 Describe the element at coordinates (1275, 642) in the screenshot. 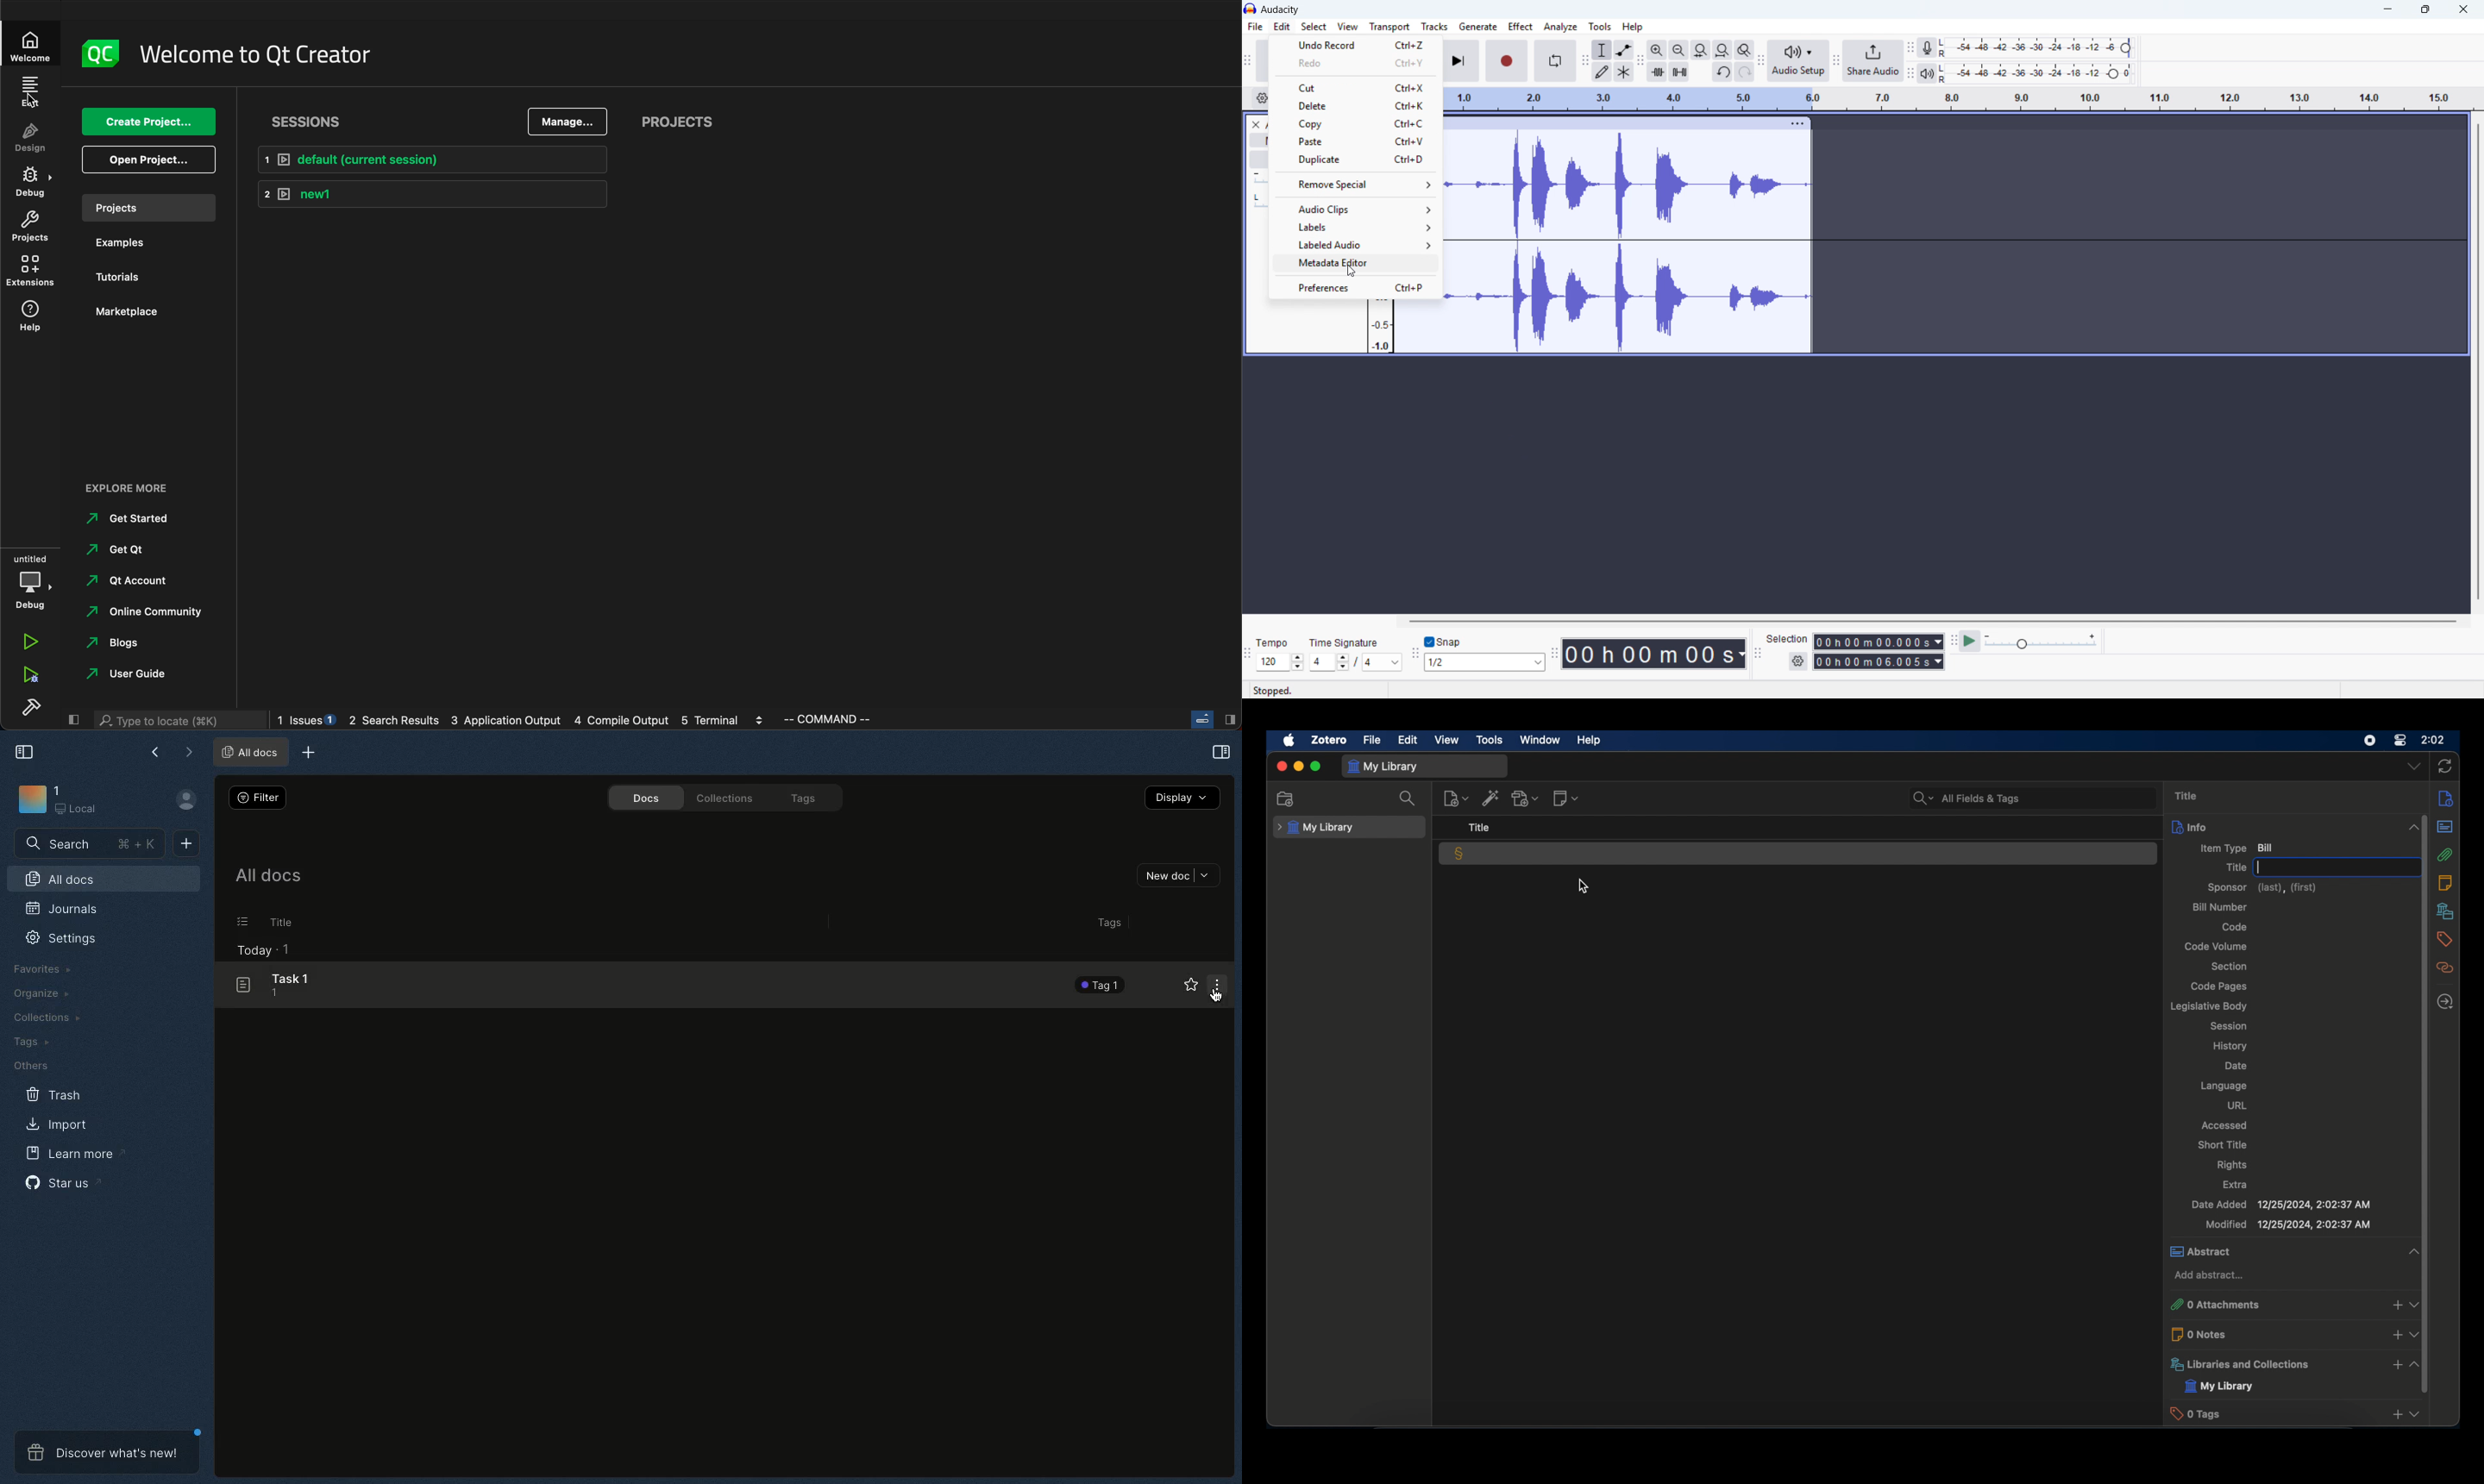

I see `tempo` at that location.